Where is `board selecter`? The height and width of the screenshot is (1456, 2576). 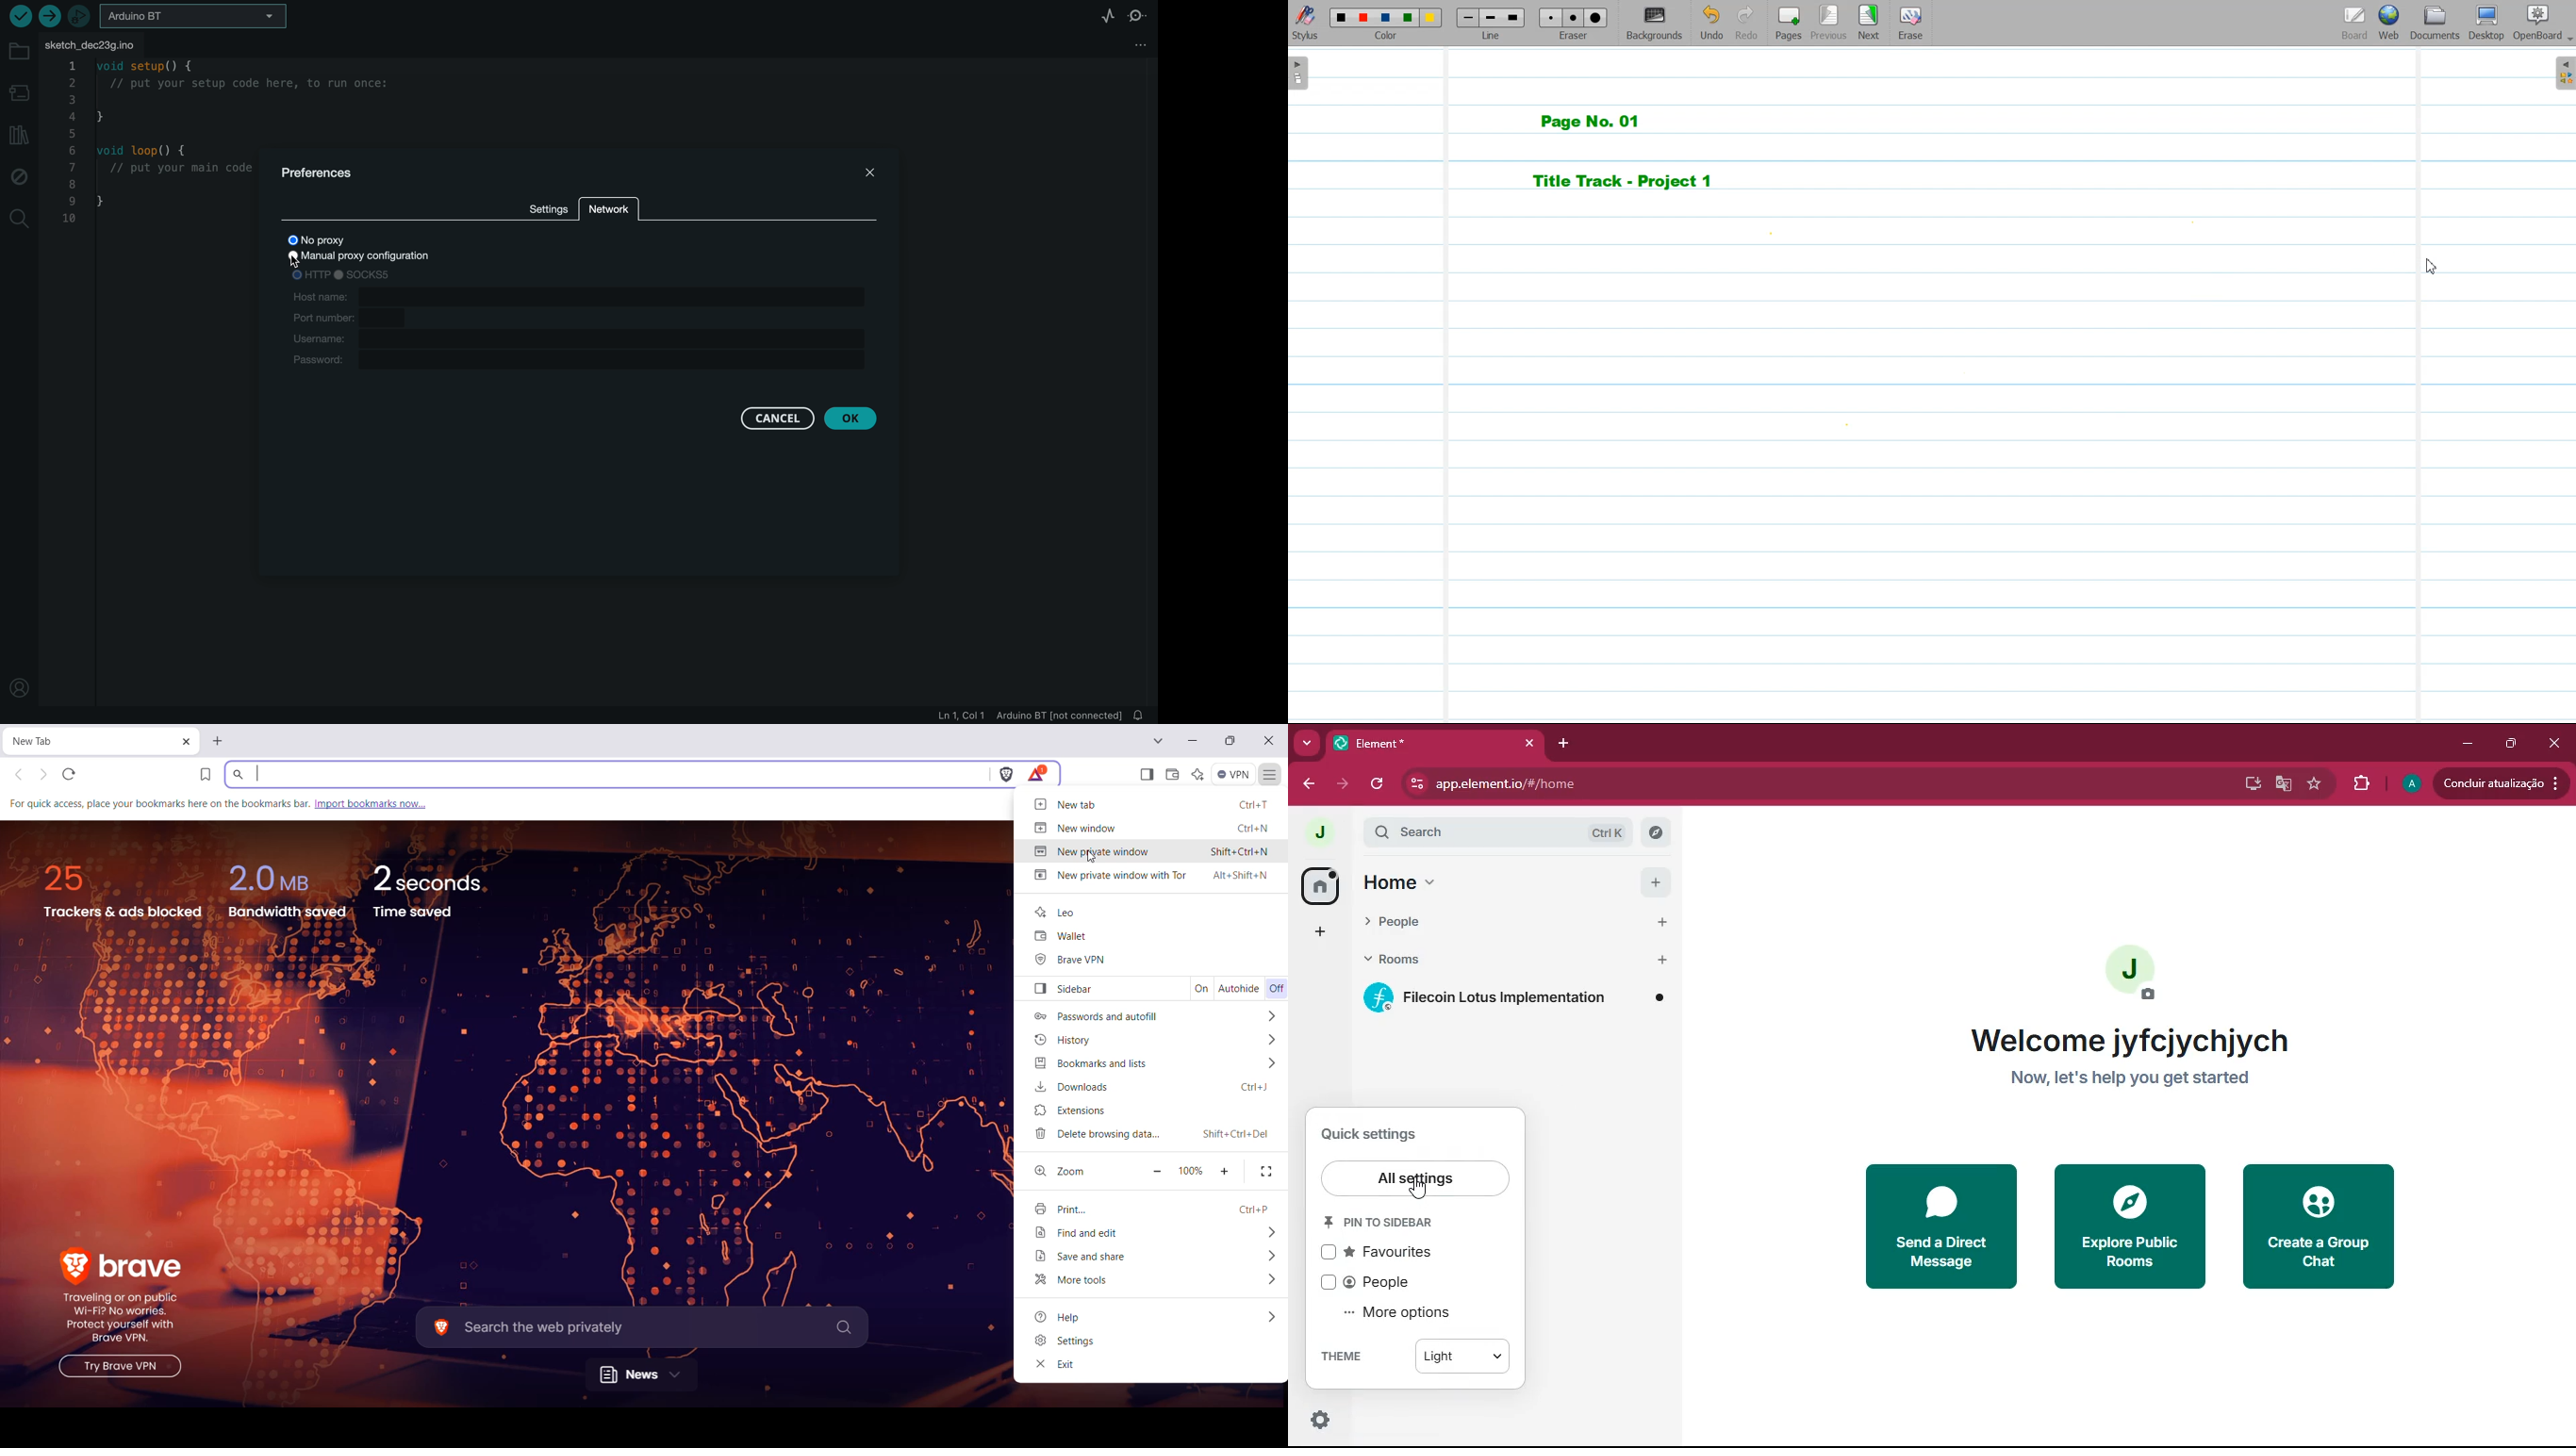 board selecter is located at coordinates (194, 16).